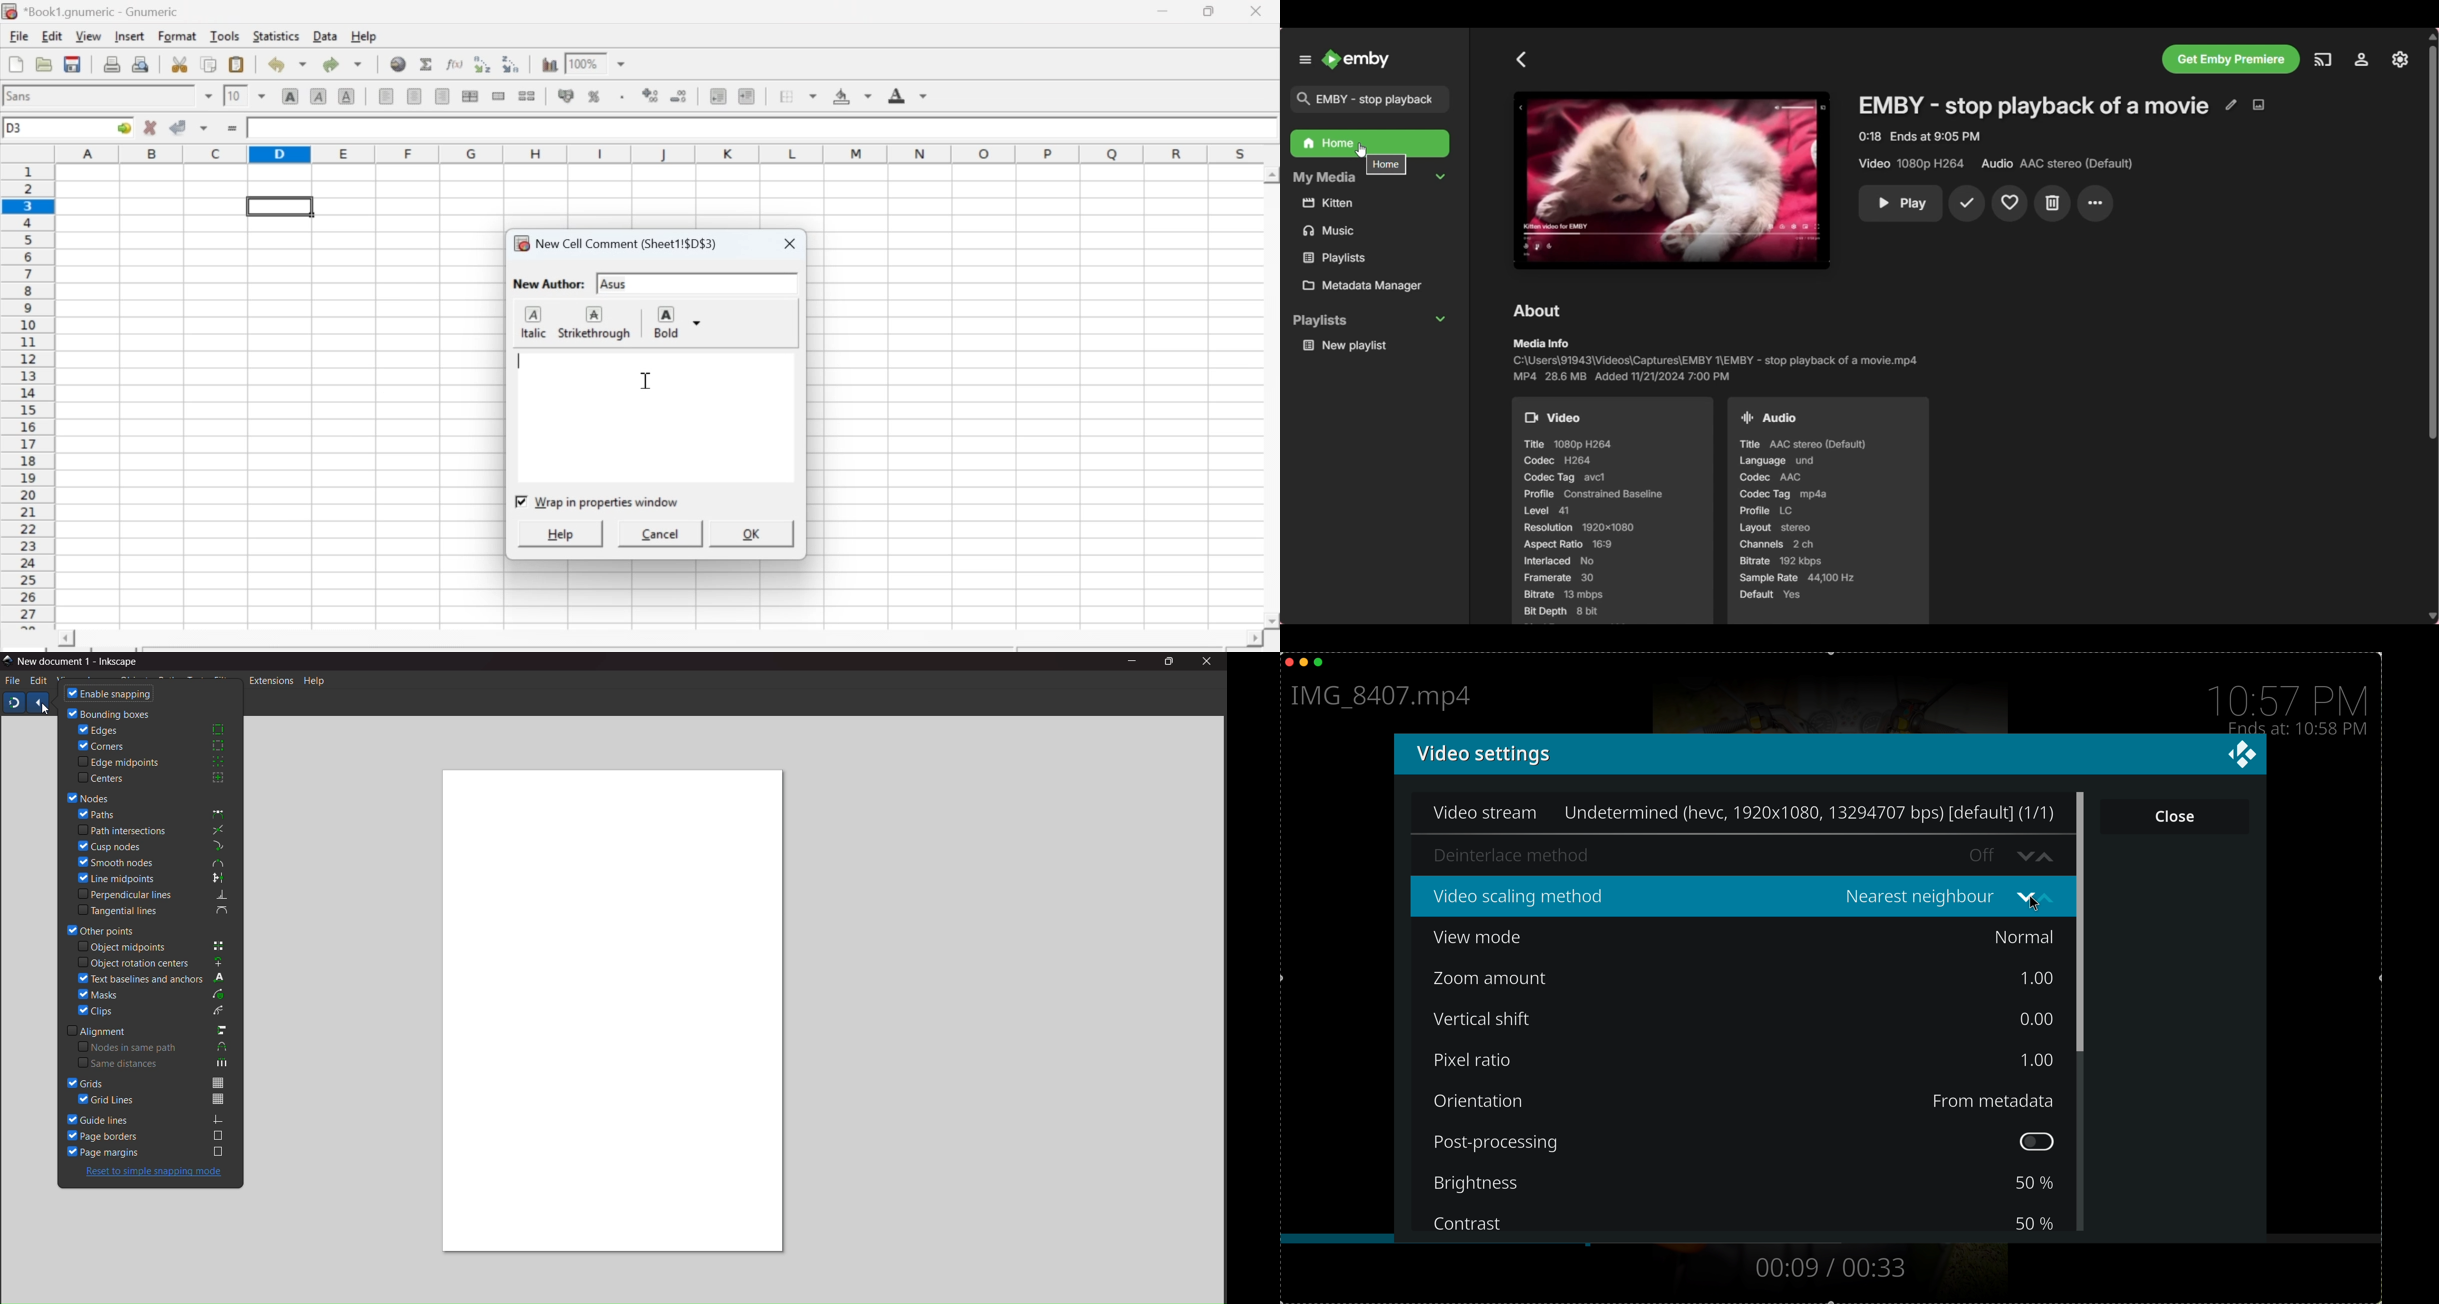  Describe the element at coordinates (100, 98) in the screenshot. I see `Font Style` at that location.